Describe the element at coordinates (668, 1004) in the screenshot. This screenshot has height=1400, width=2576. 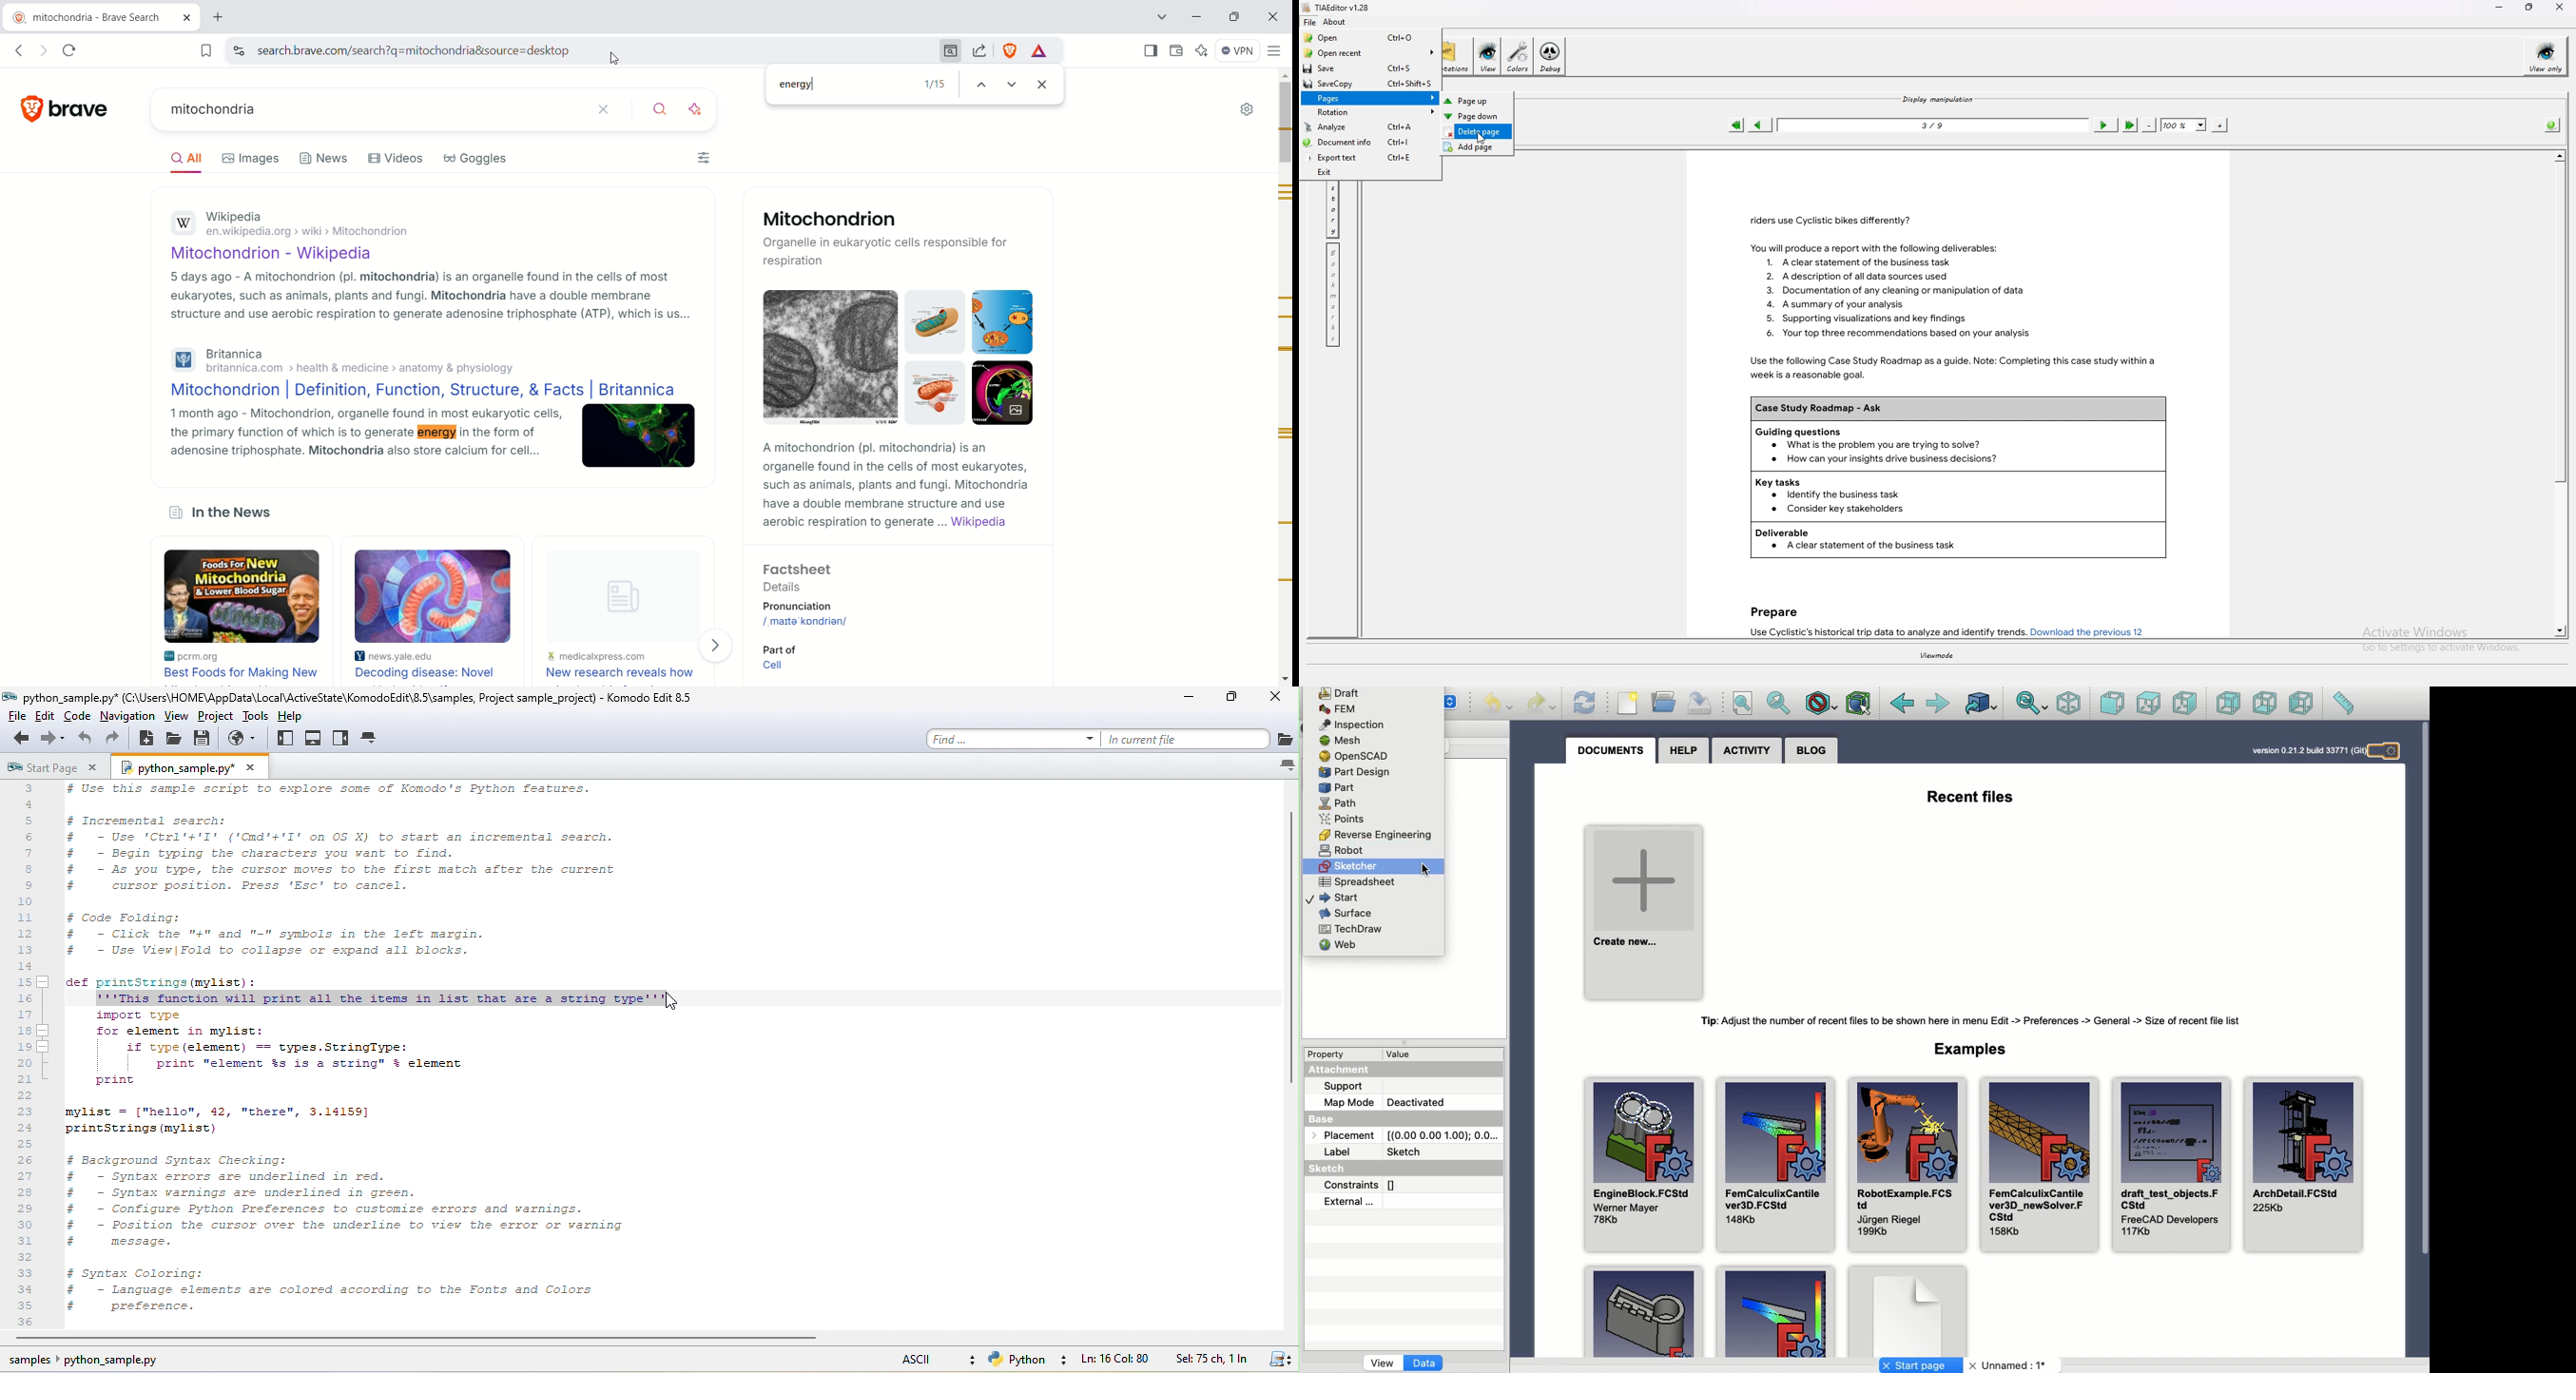
I see `cursor structure changed ` at that location.